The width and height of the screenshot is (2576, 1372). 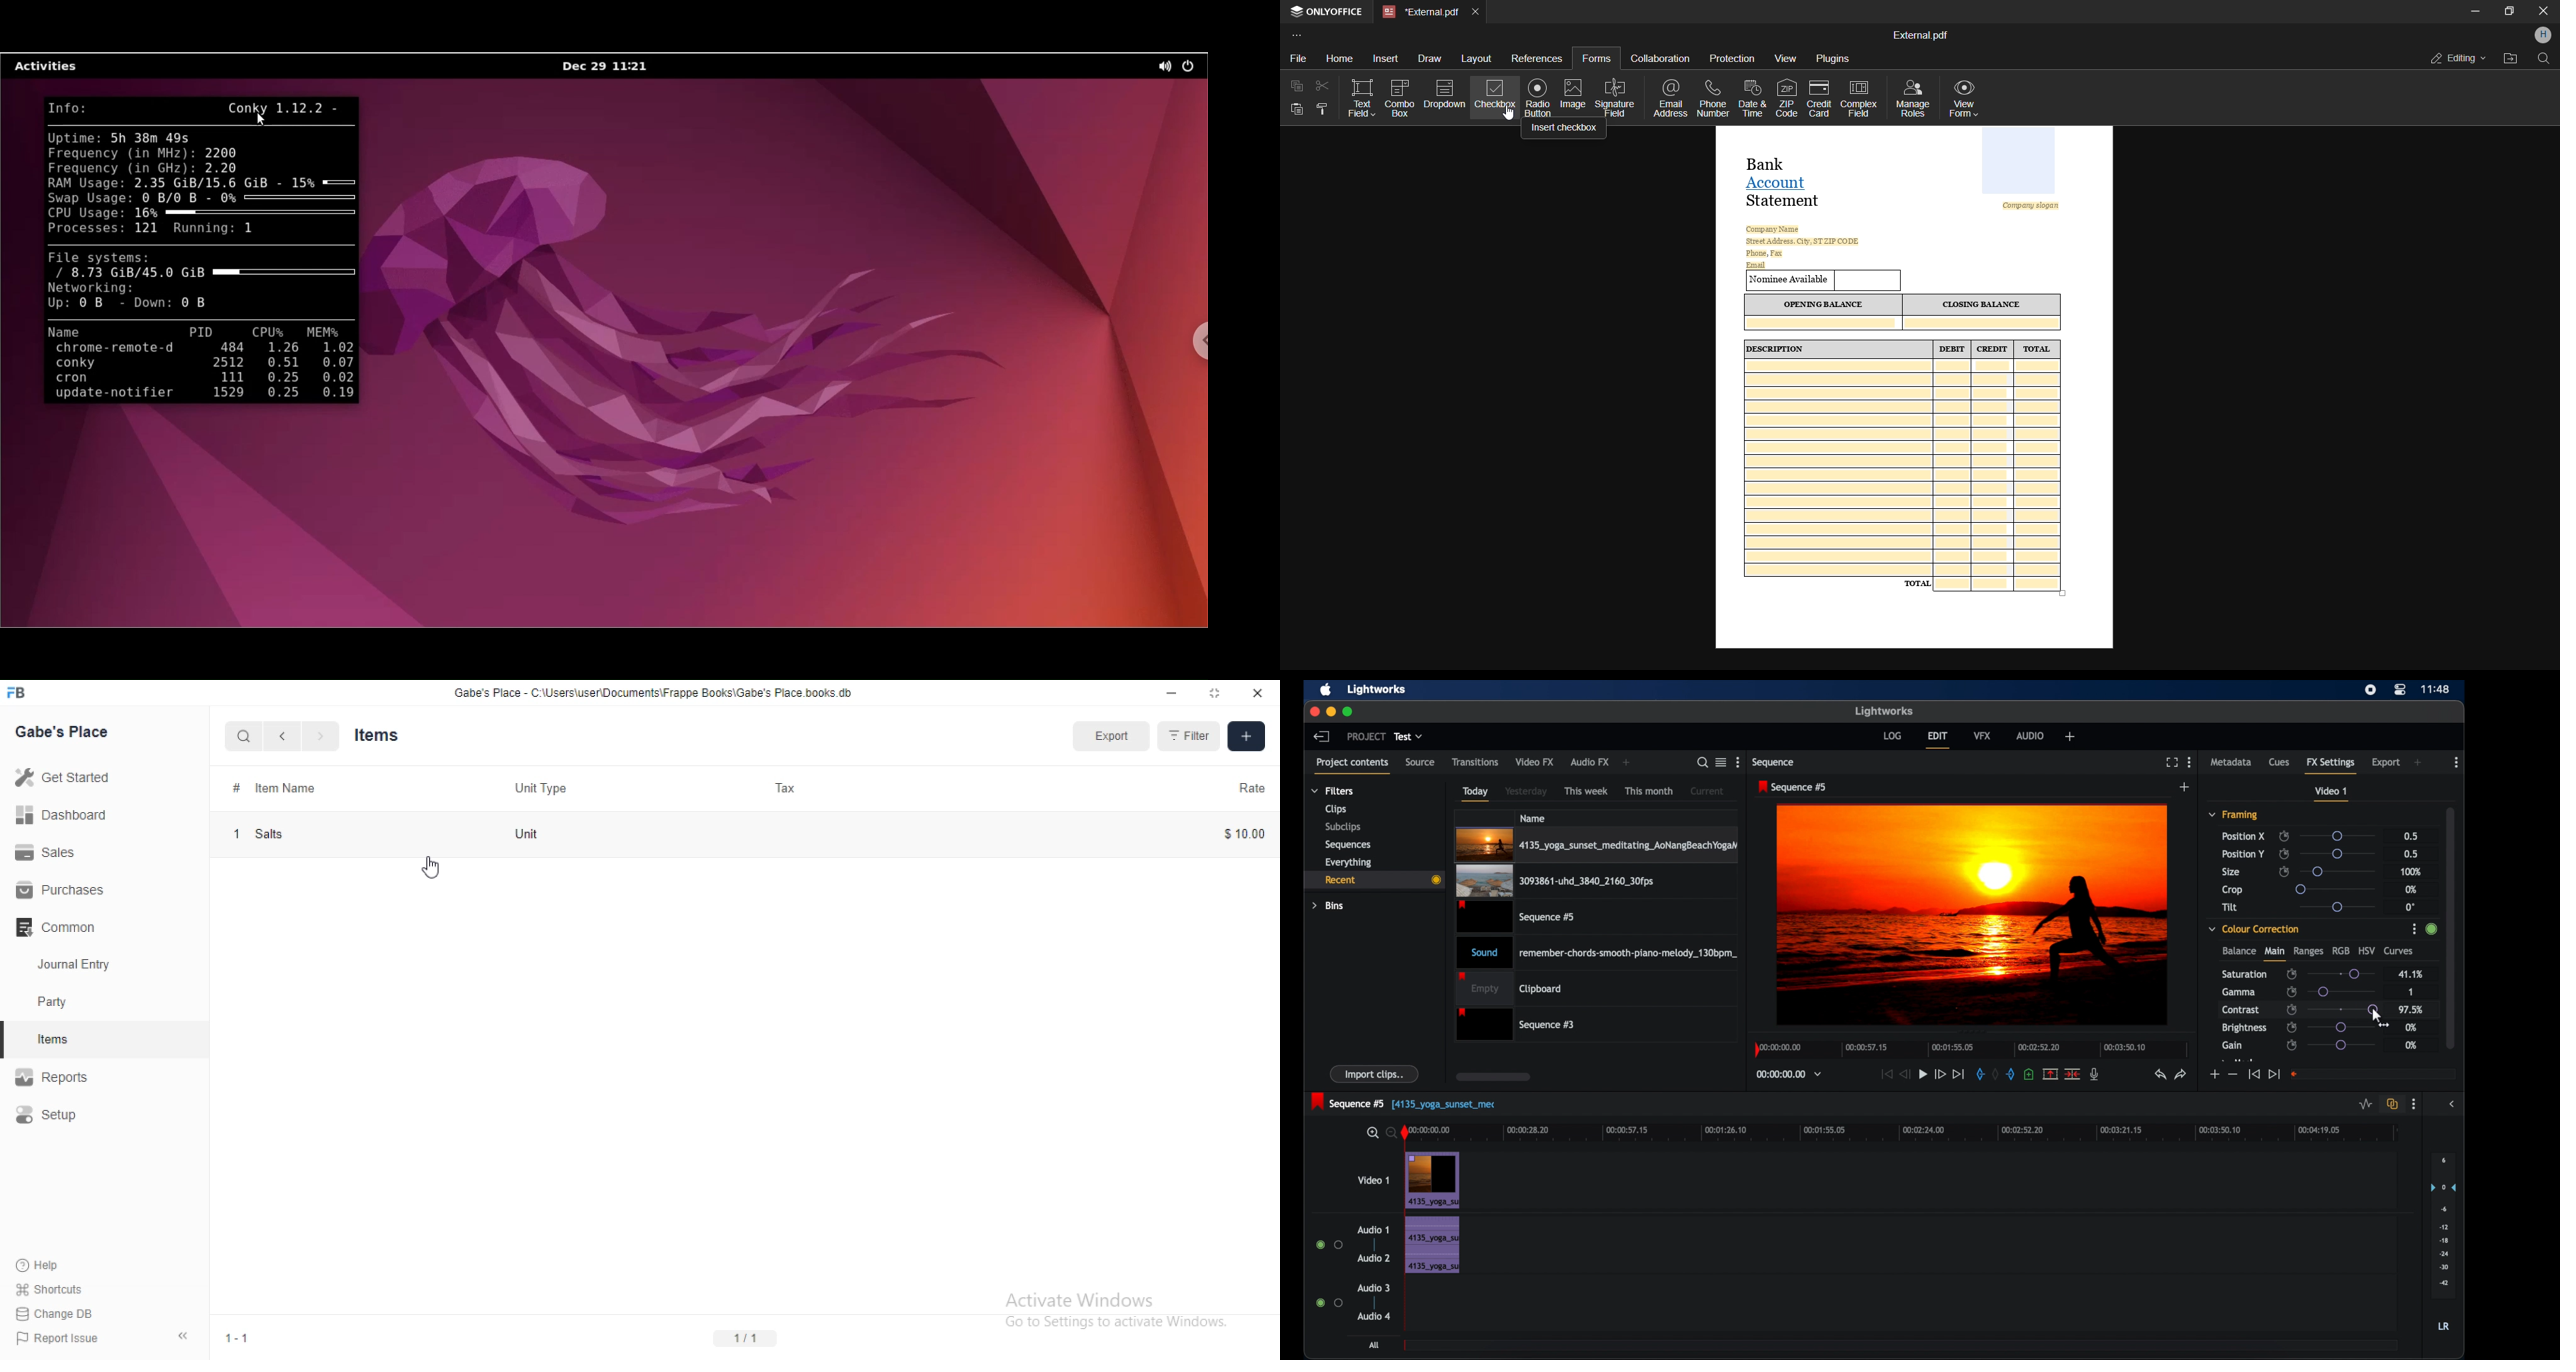 What do you see at coordinates (1375, 1074) in the screenshot?
I see `import clips` at bounding box center [1375, 1074].